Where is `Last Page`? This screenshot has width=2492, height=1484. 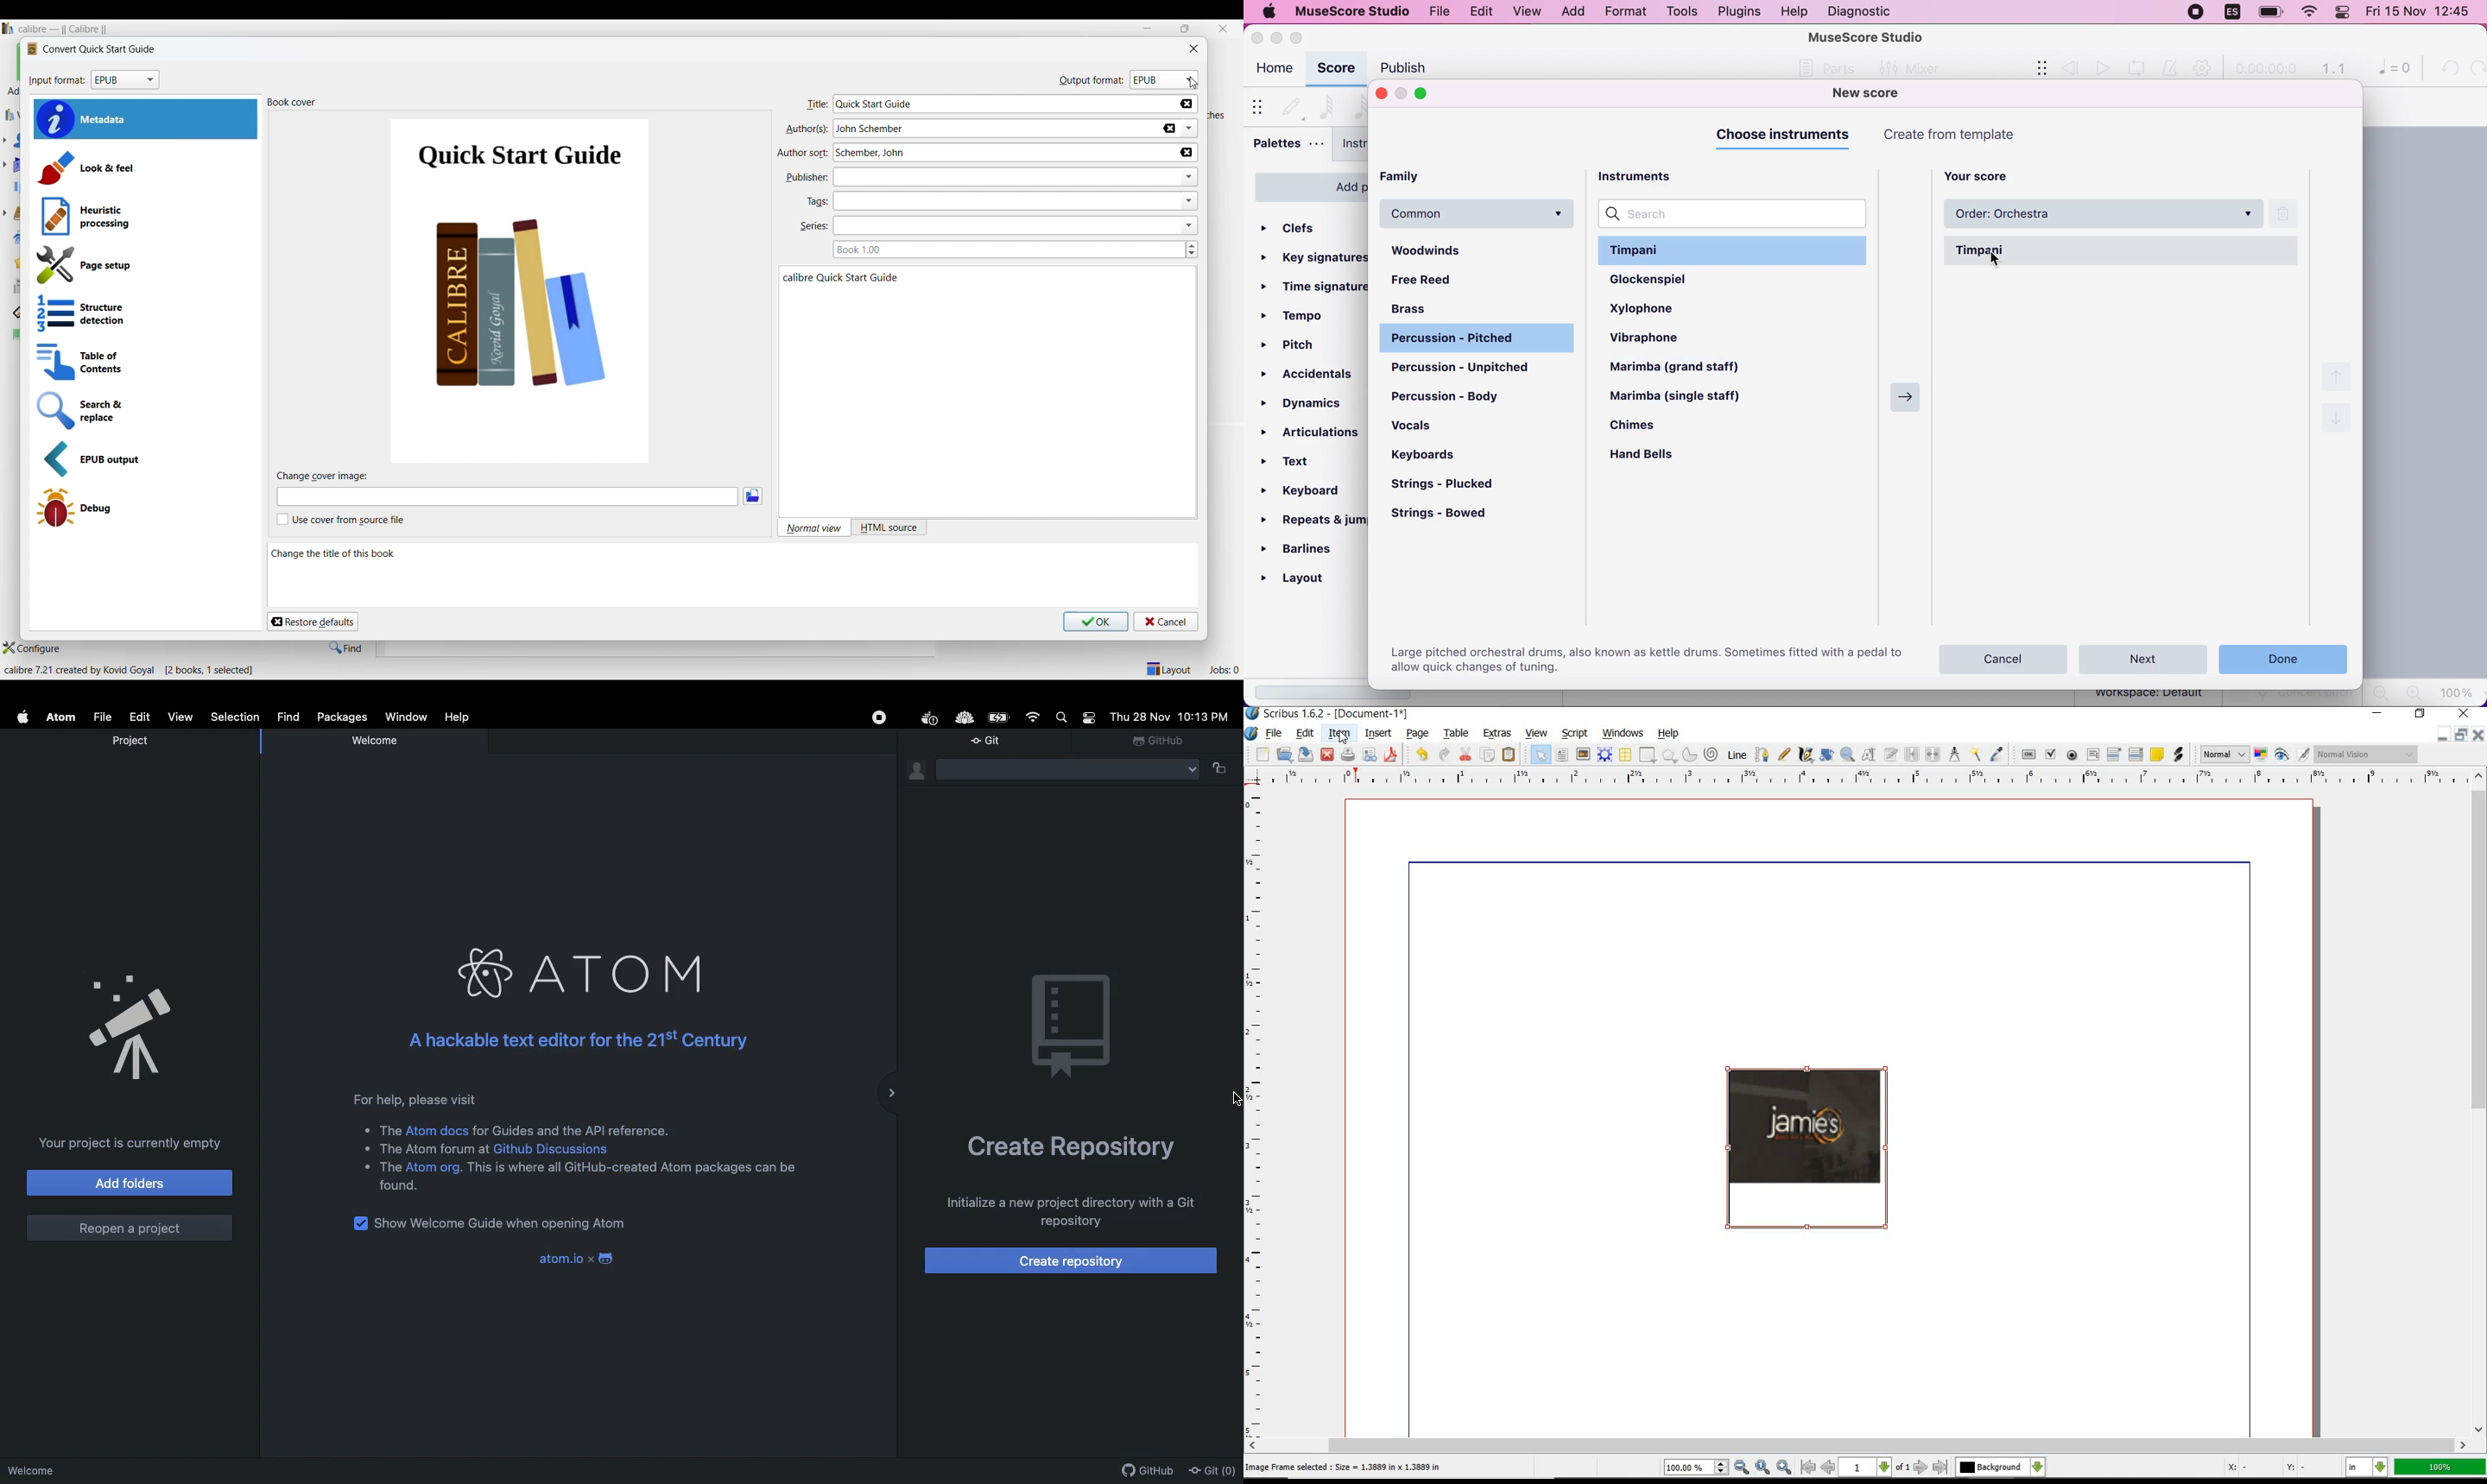
Last Page is located at coordinates (1941, 1468).